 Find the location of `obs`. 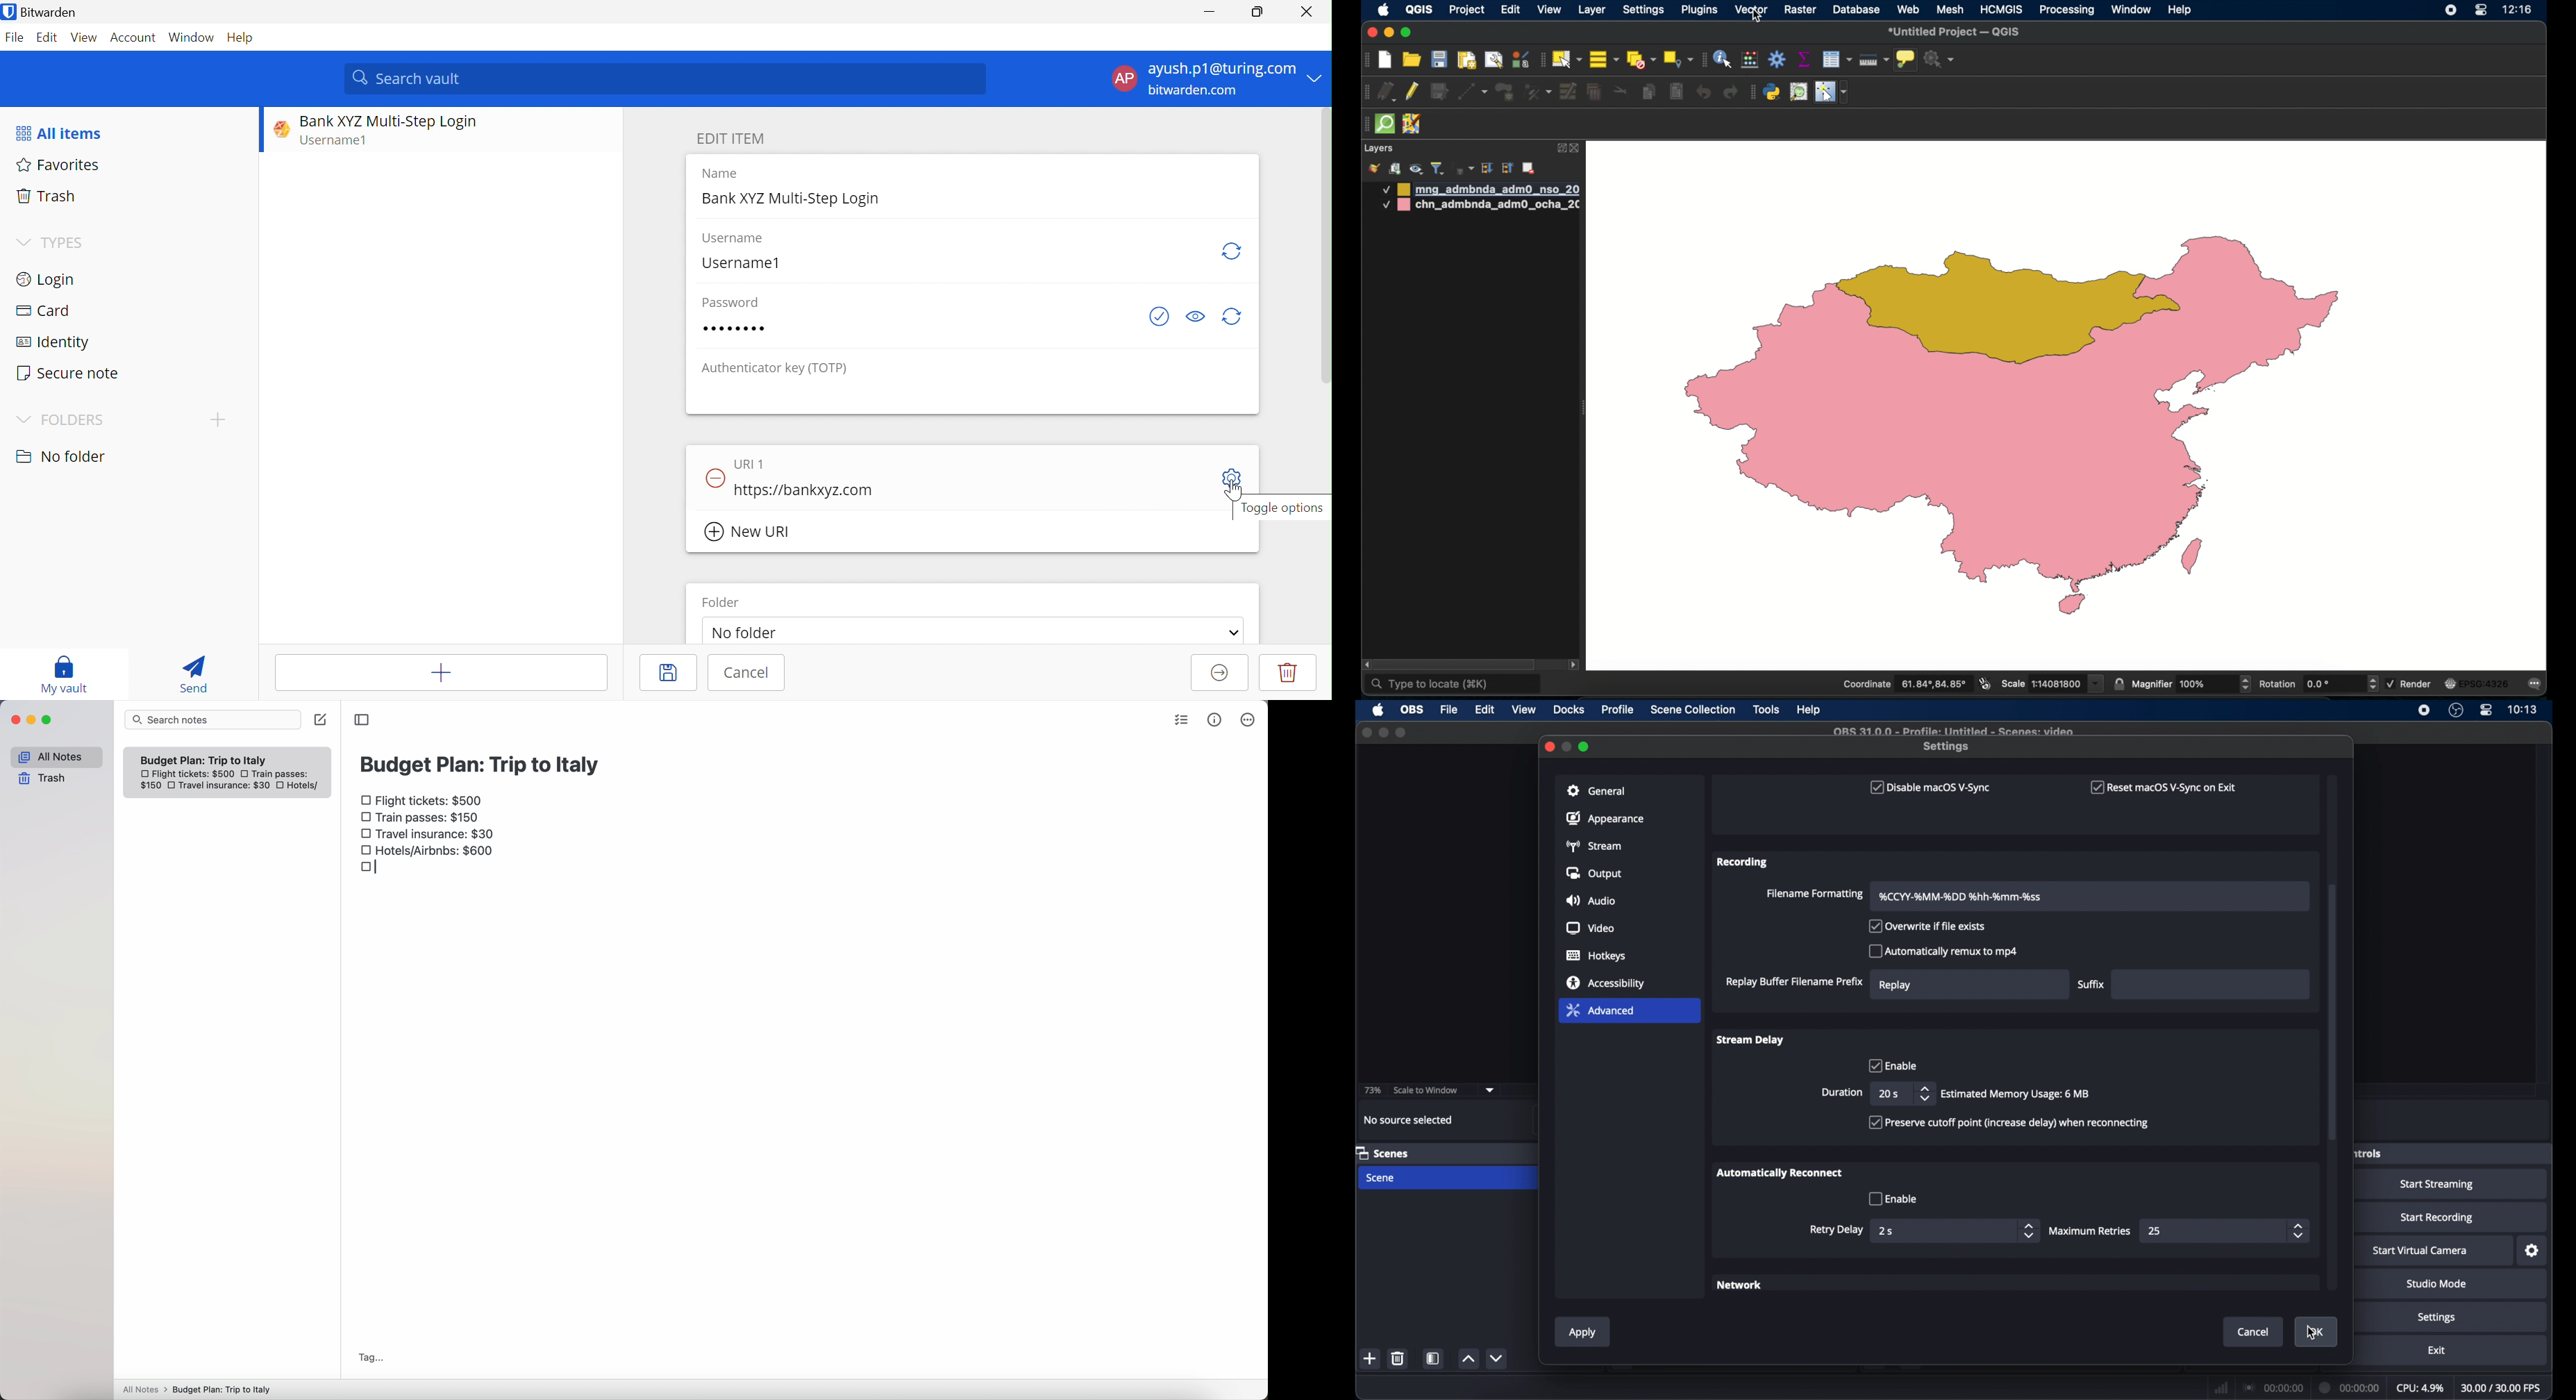

obs is located at coordinates (1413, 710).